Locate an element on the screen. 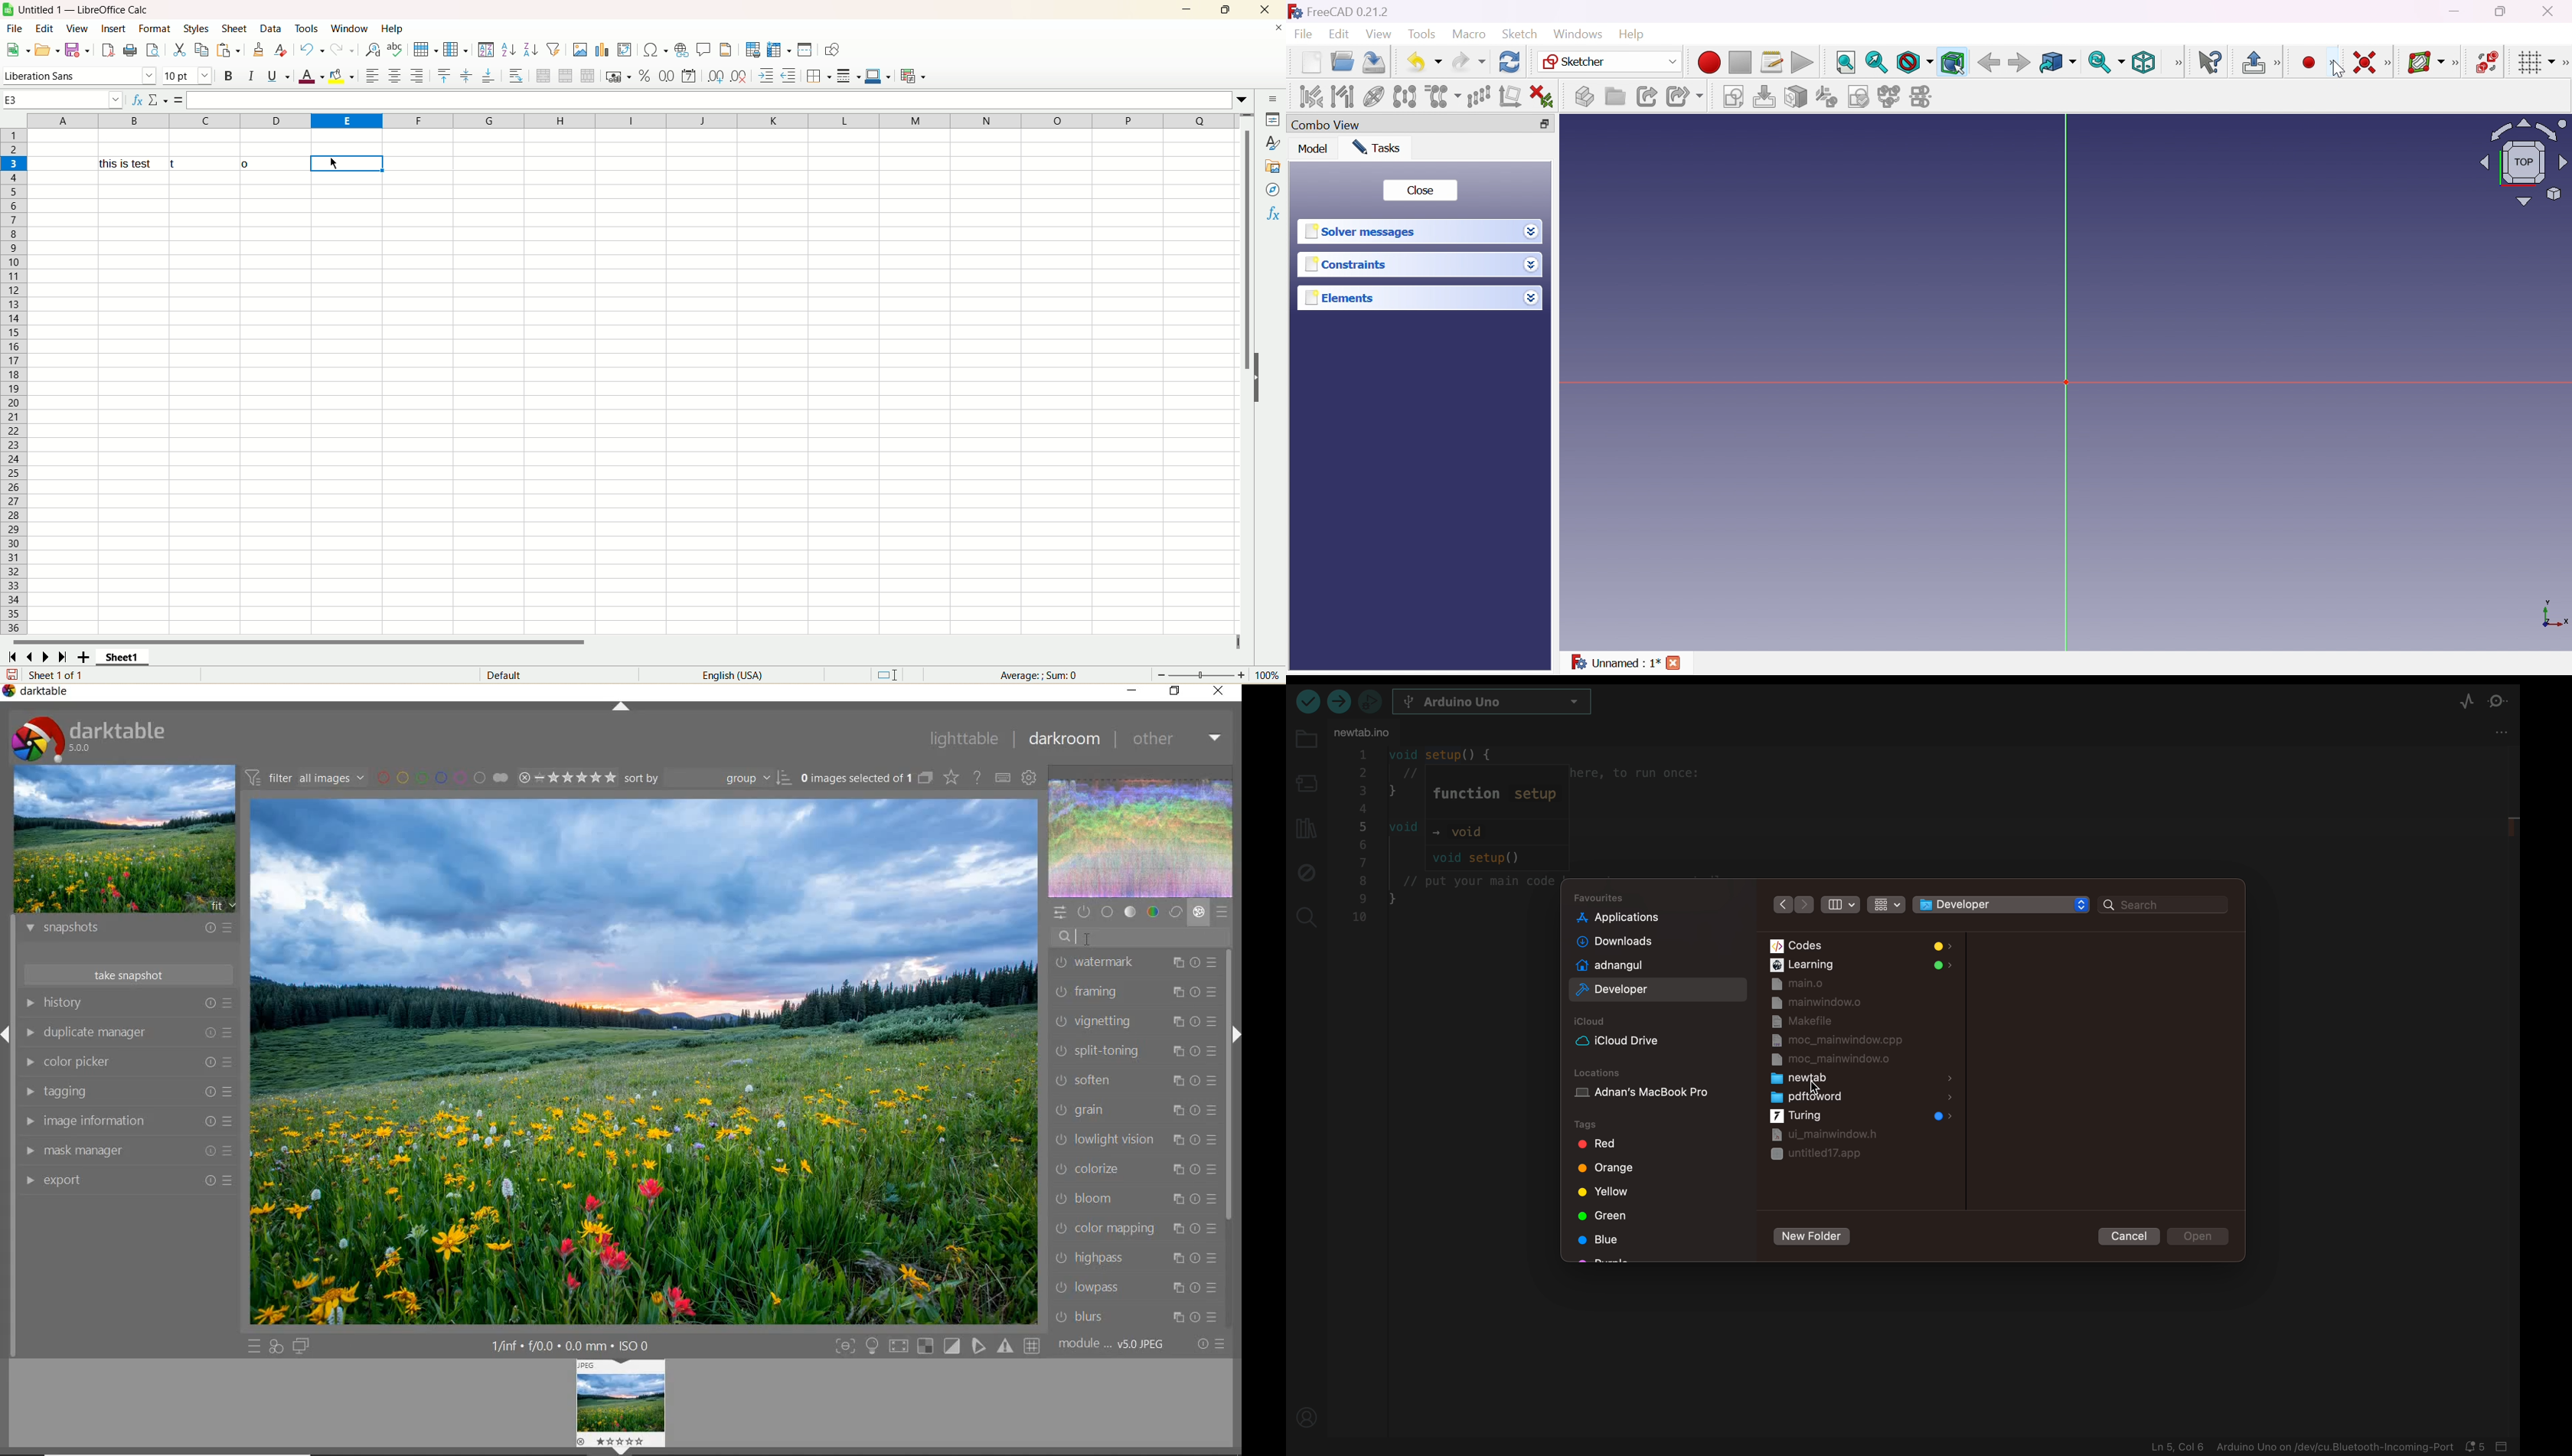 This screenshot has height=1456, width=2576. File is located at coordinates (1303, 33).